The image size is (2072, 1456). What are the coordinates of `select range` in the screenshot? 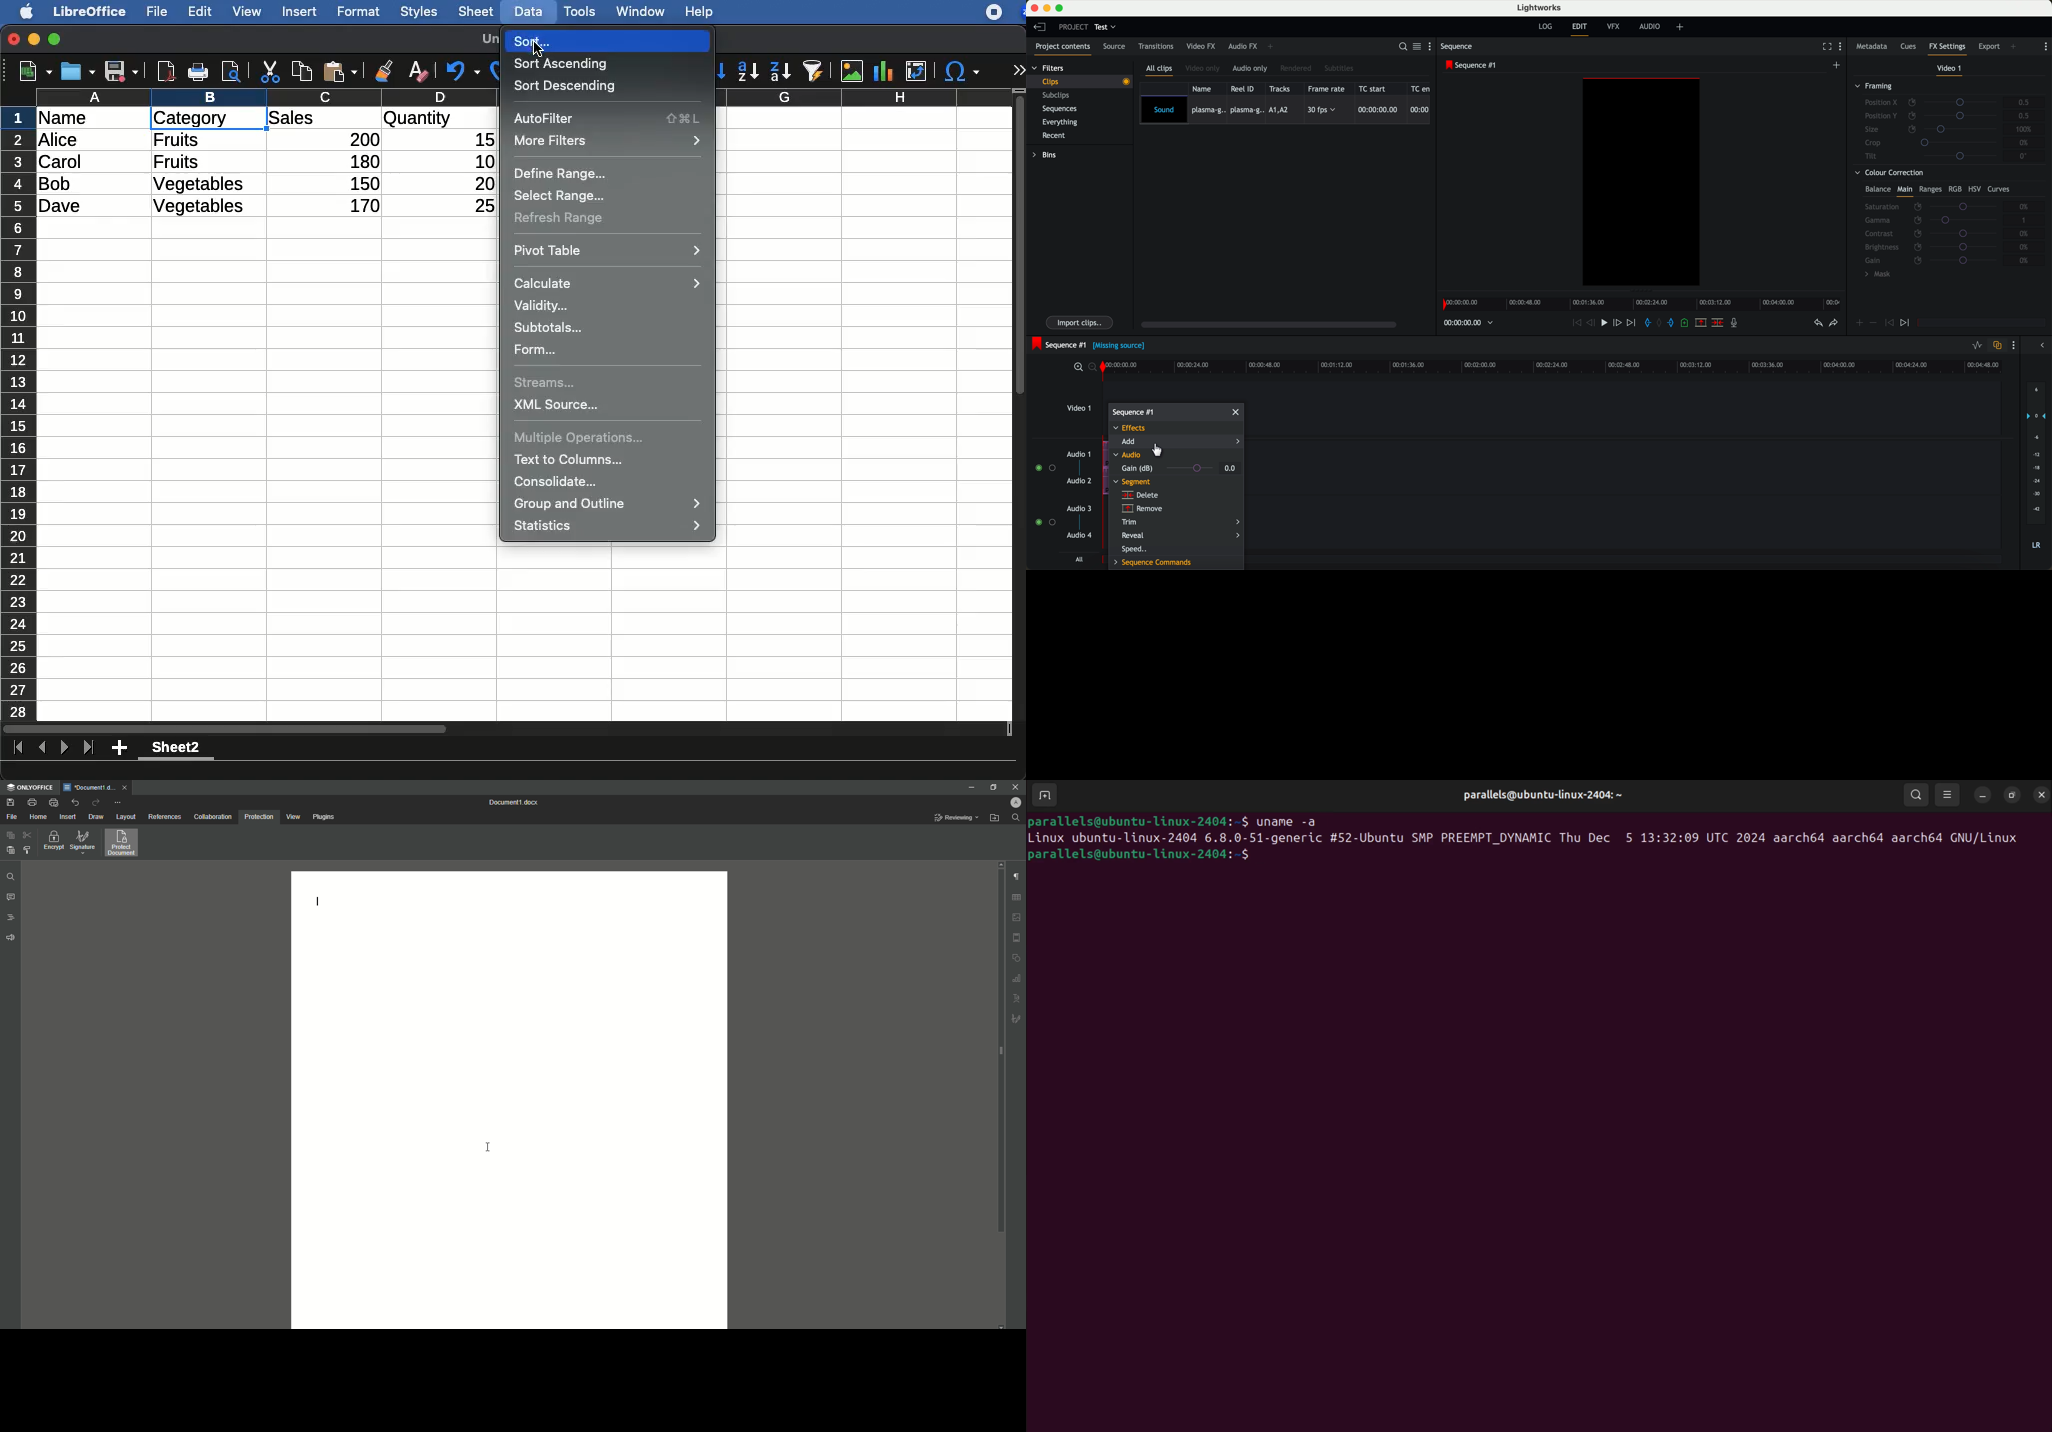 It's located at (560, 193).